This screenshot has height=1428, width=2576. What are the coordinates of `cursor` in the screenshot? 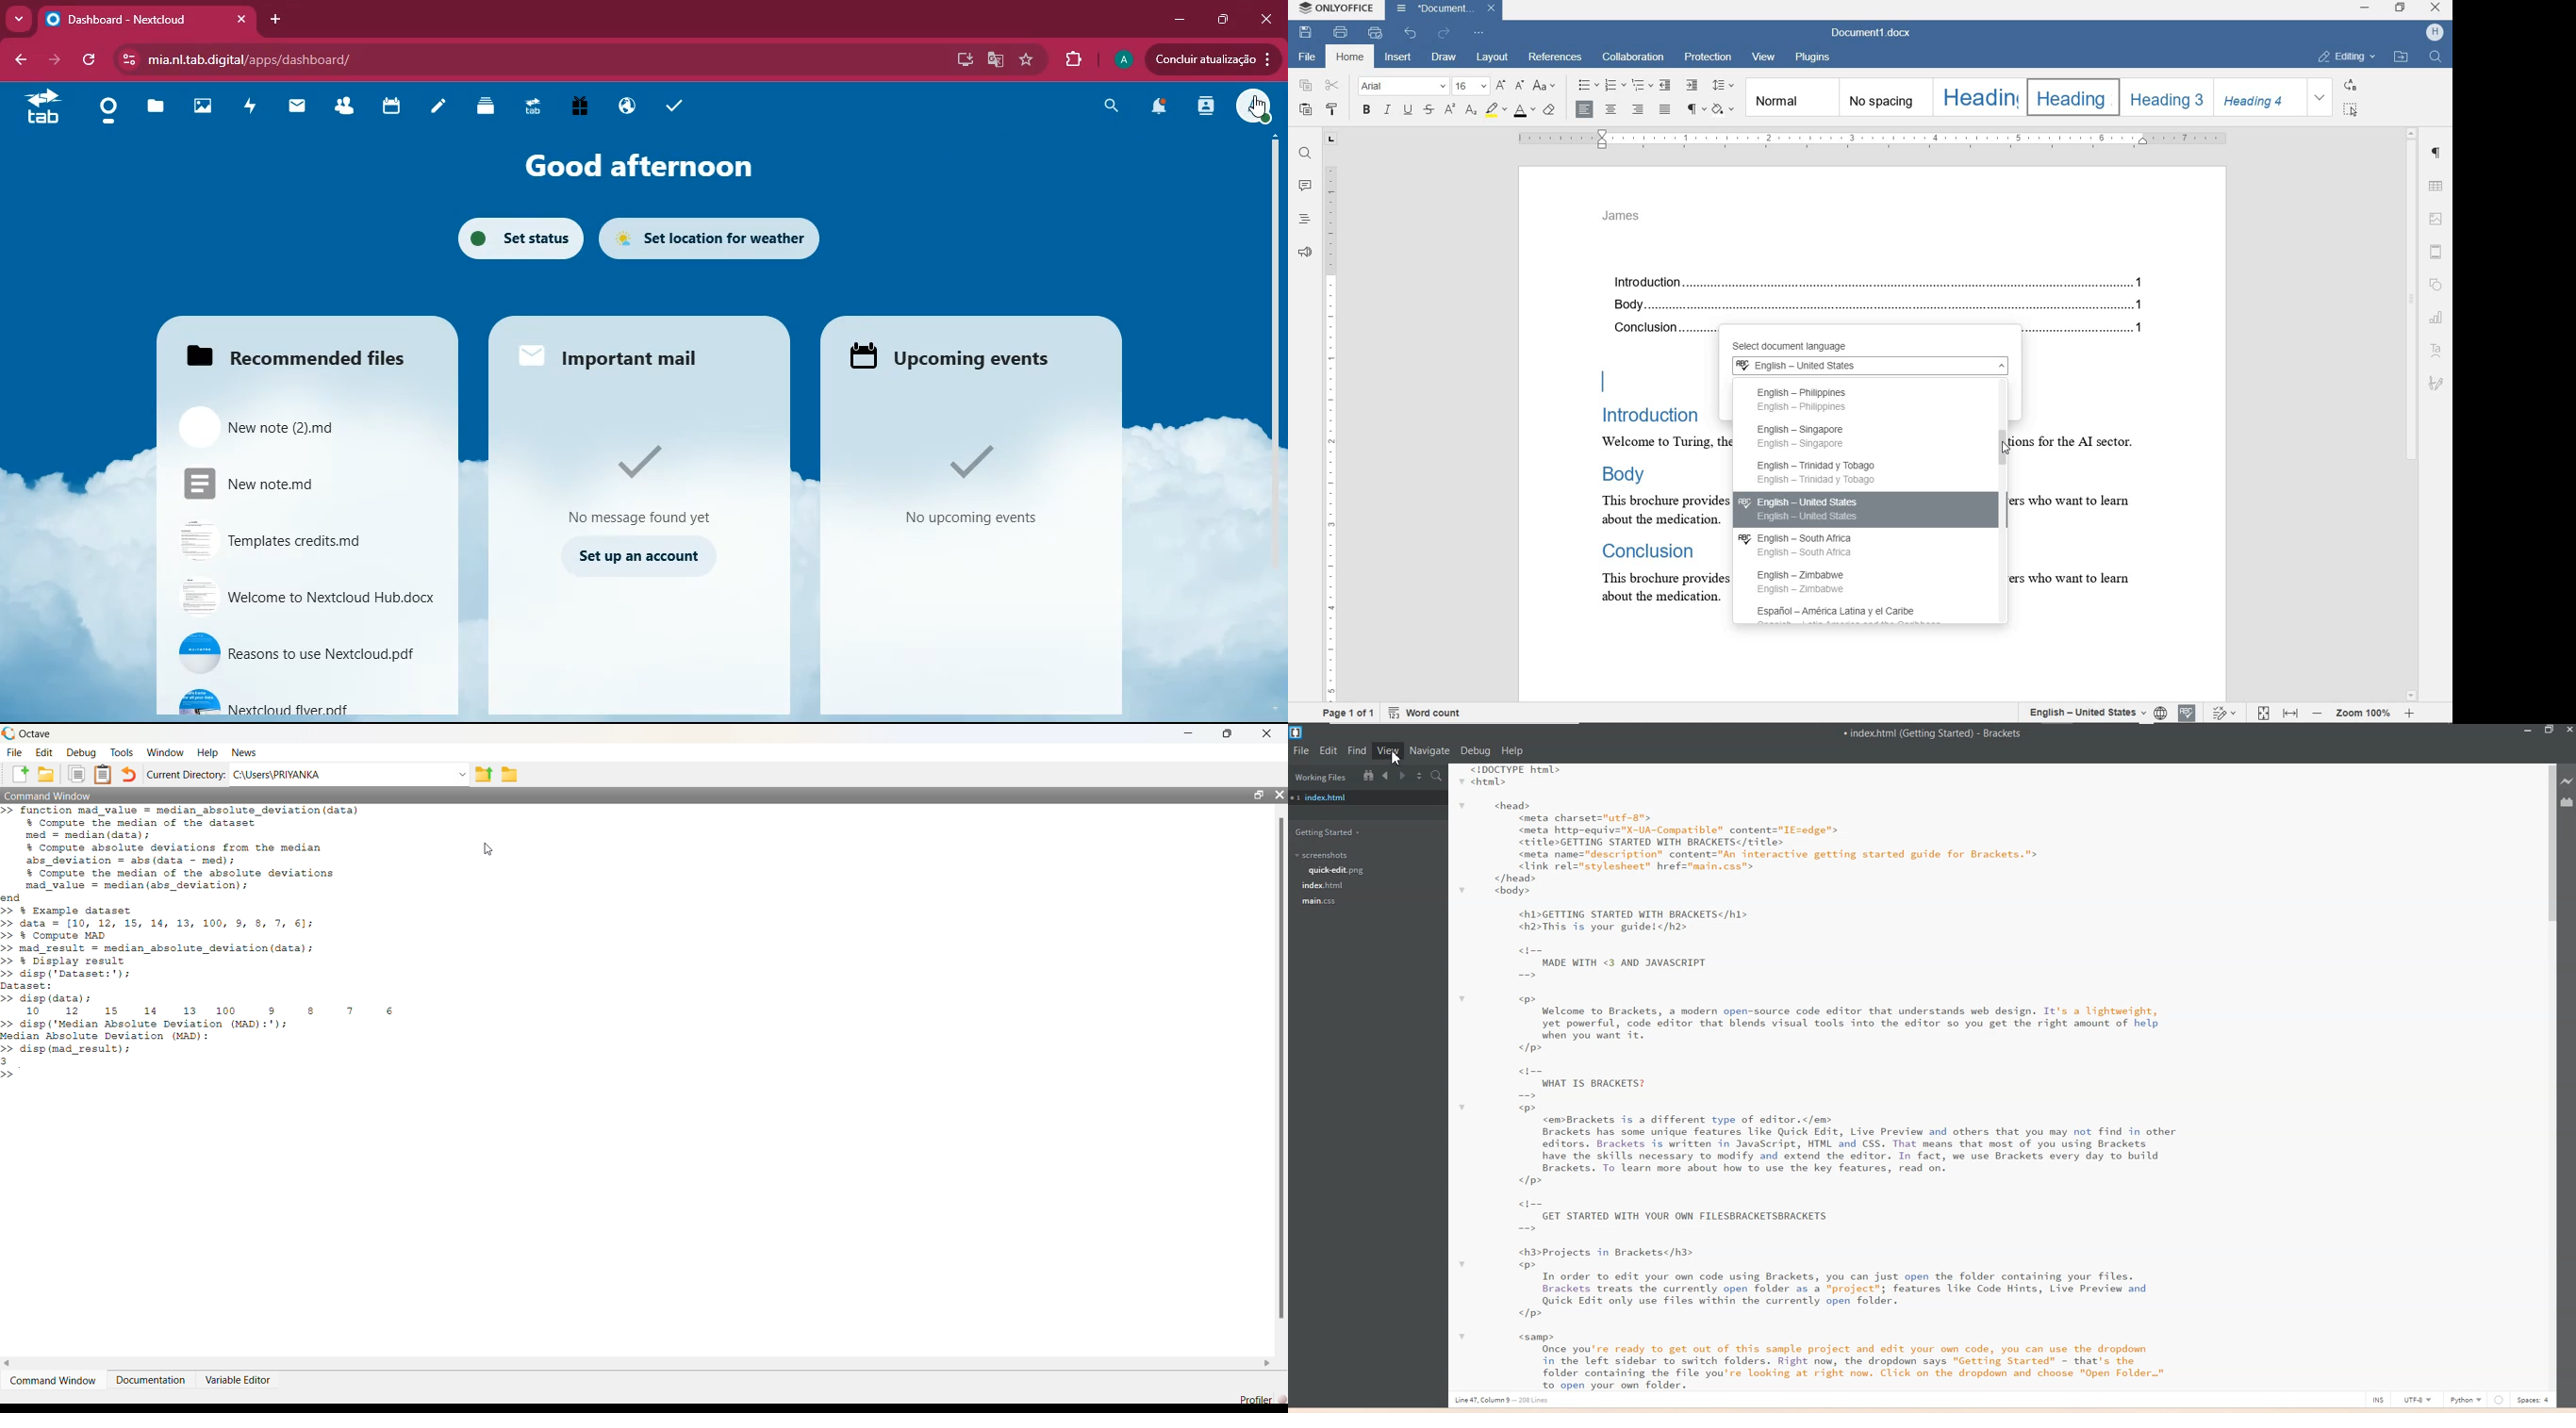 It's located at (488, 849).